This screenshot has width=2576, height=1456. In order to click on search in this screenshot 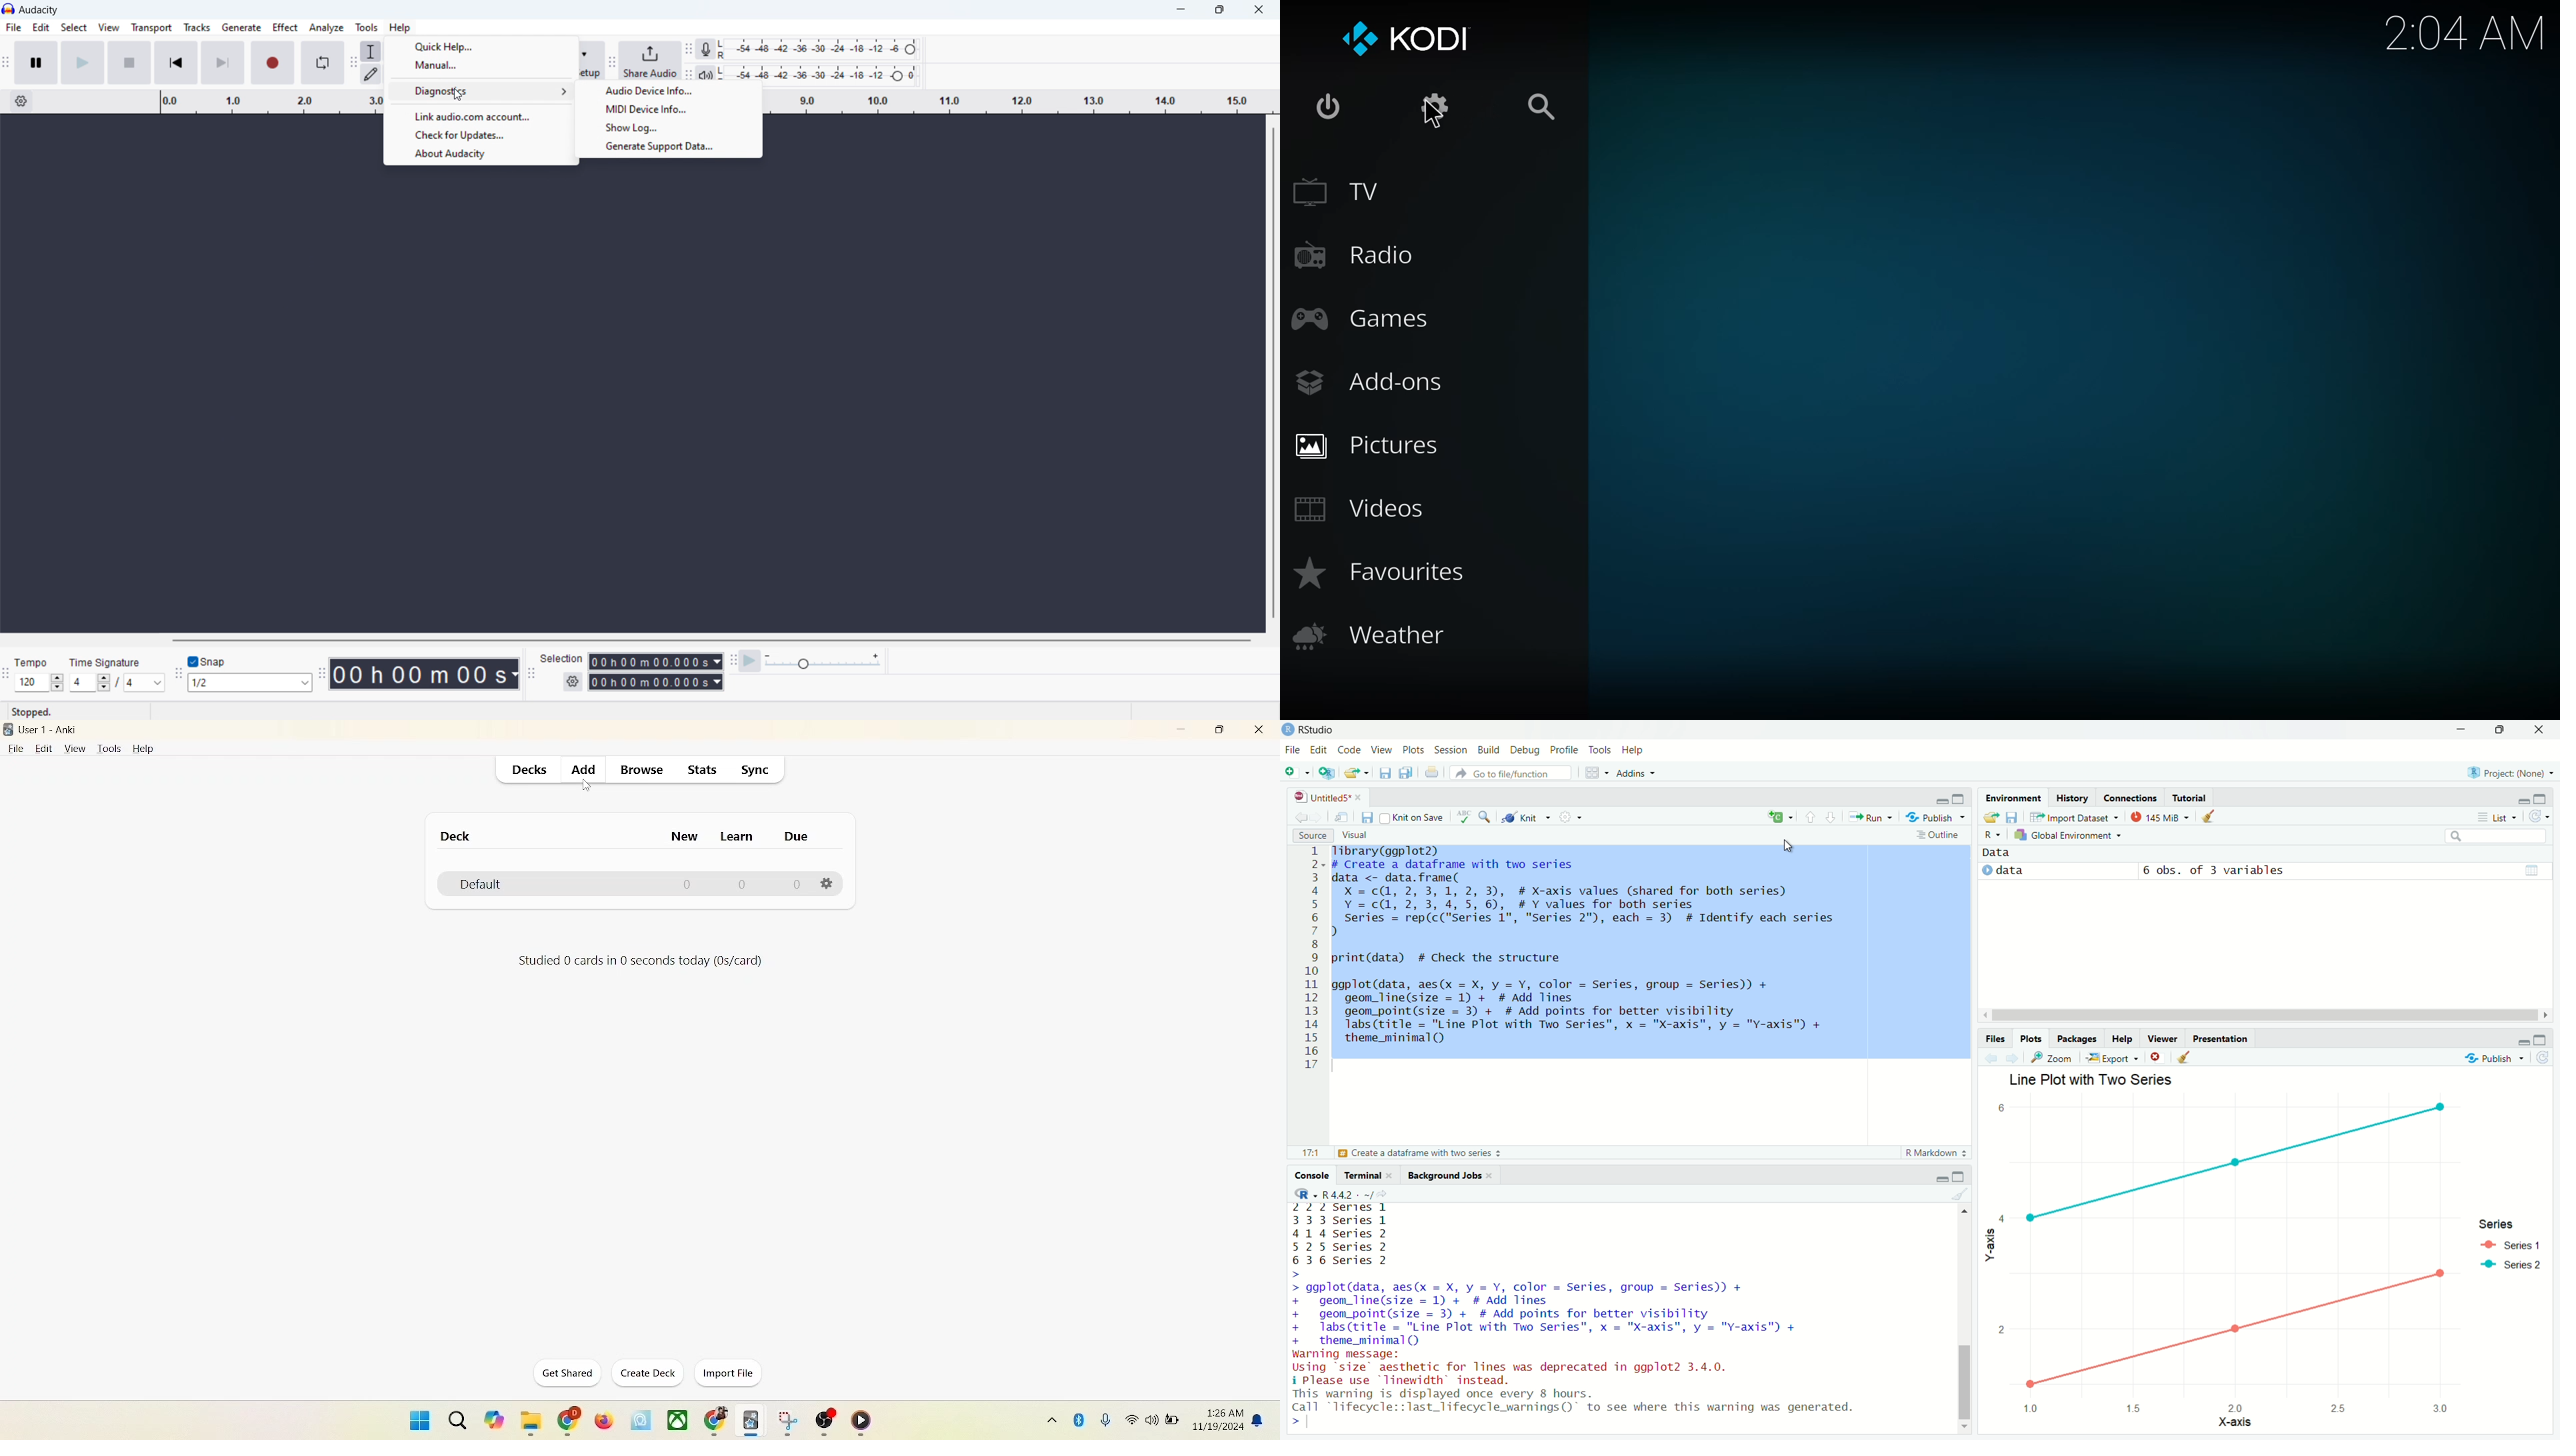, I will do `click(1536, 105)`.